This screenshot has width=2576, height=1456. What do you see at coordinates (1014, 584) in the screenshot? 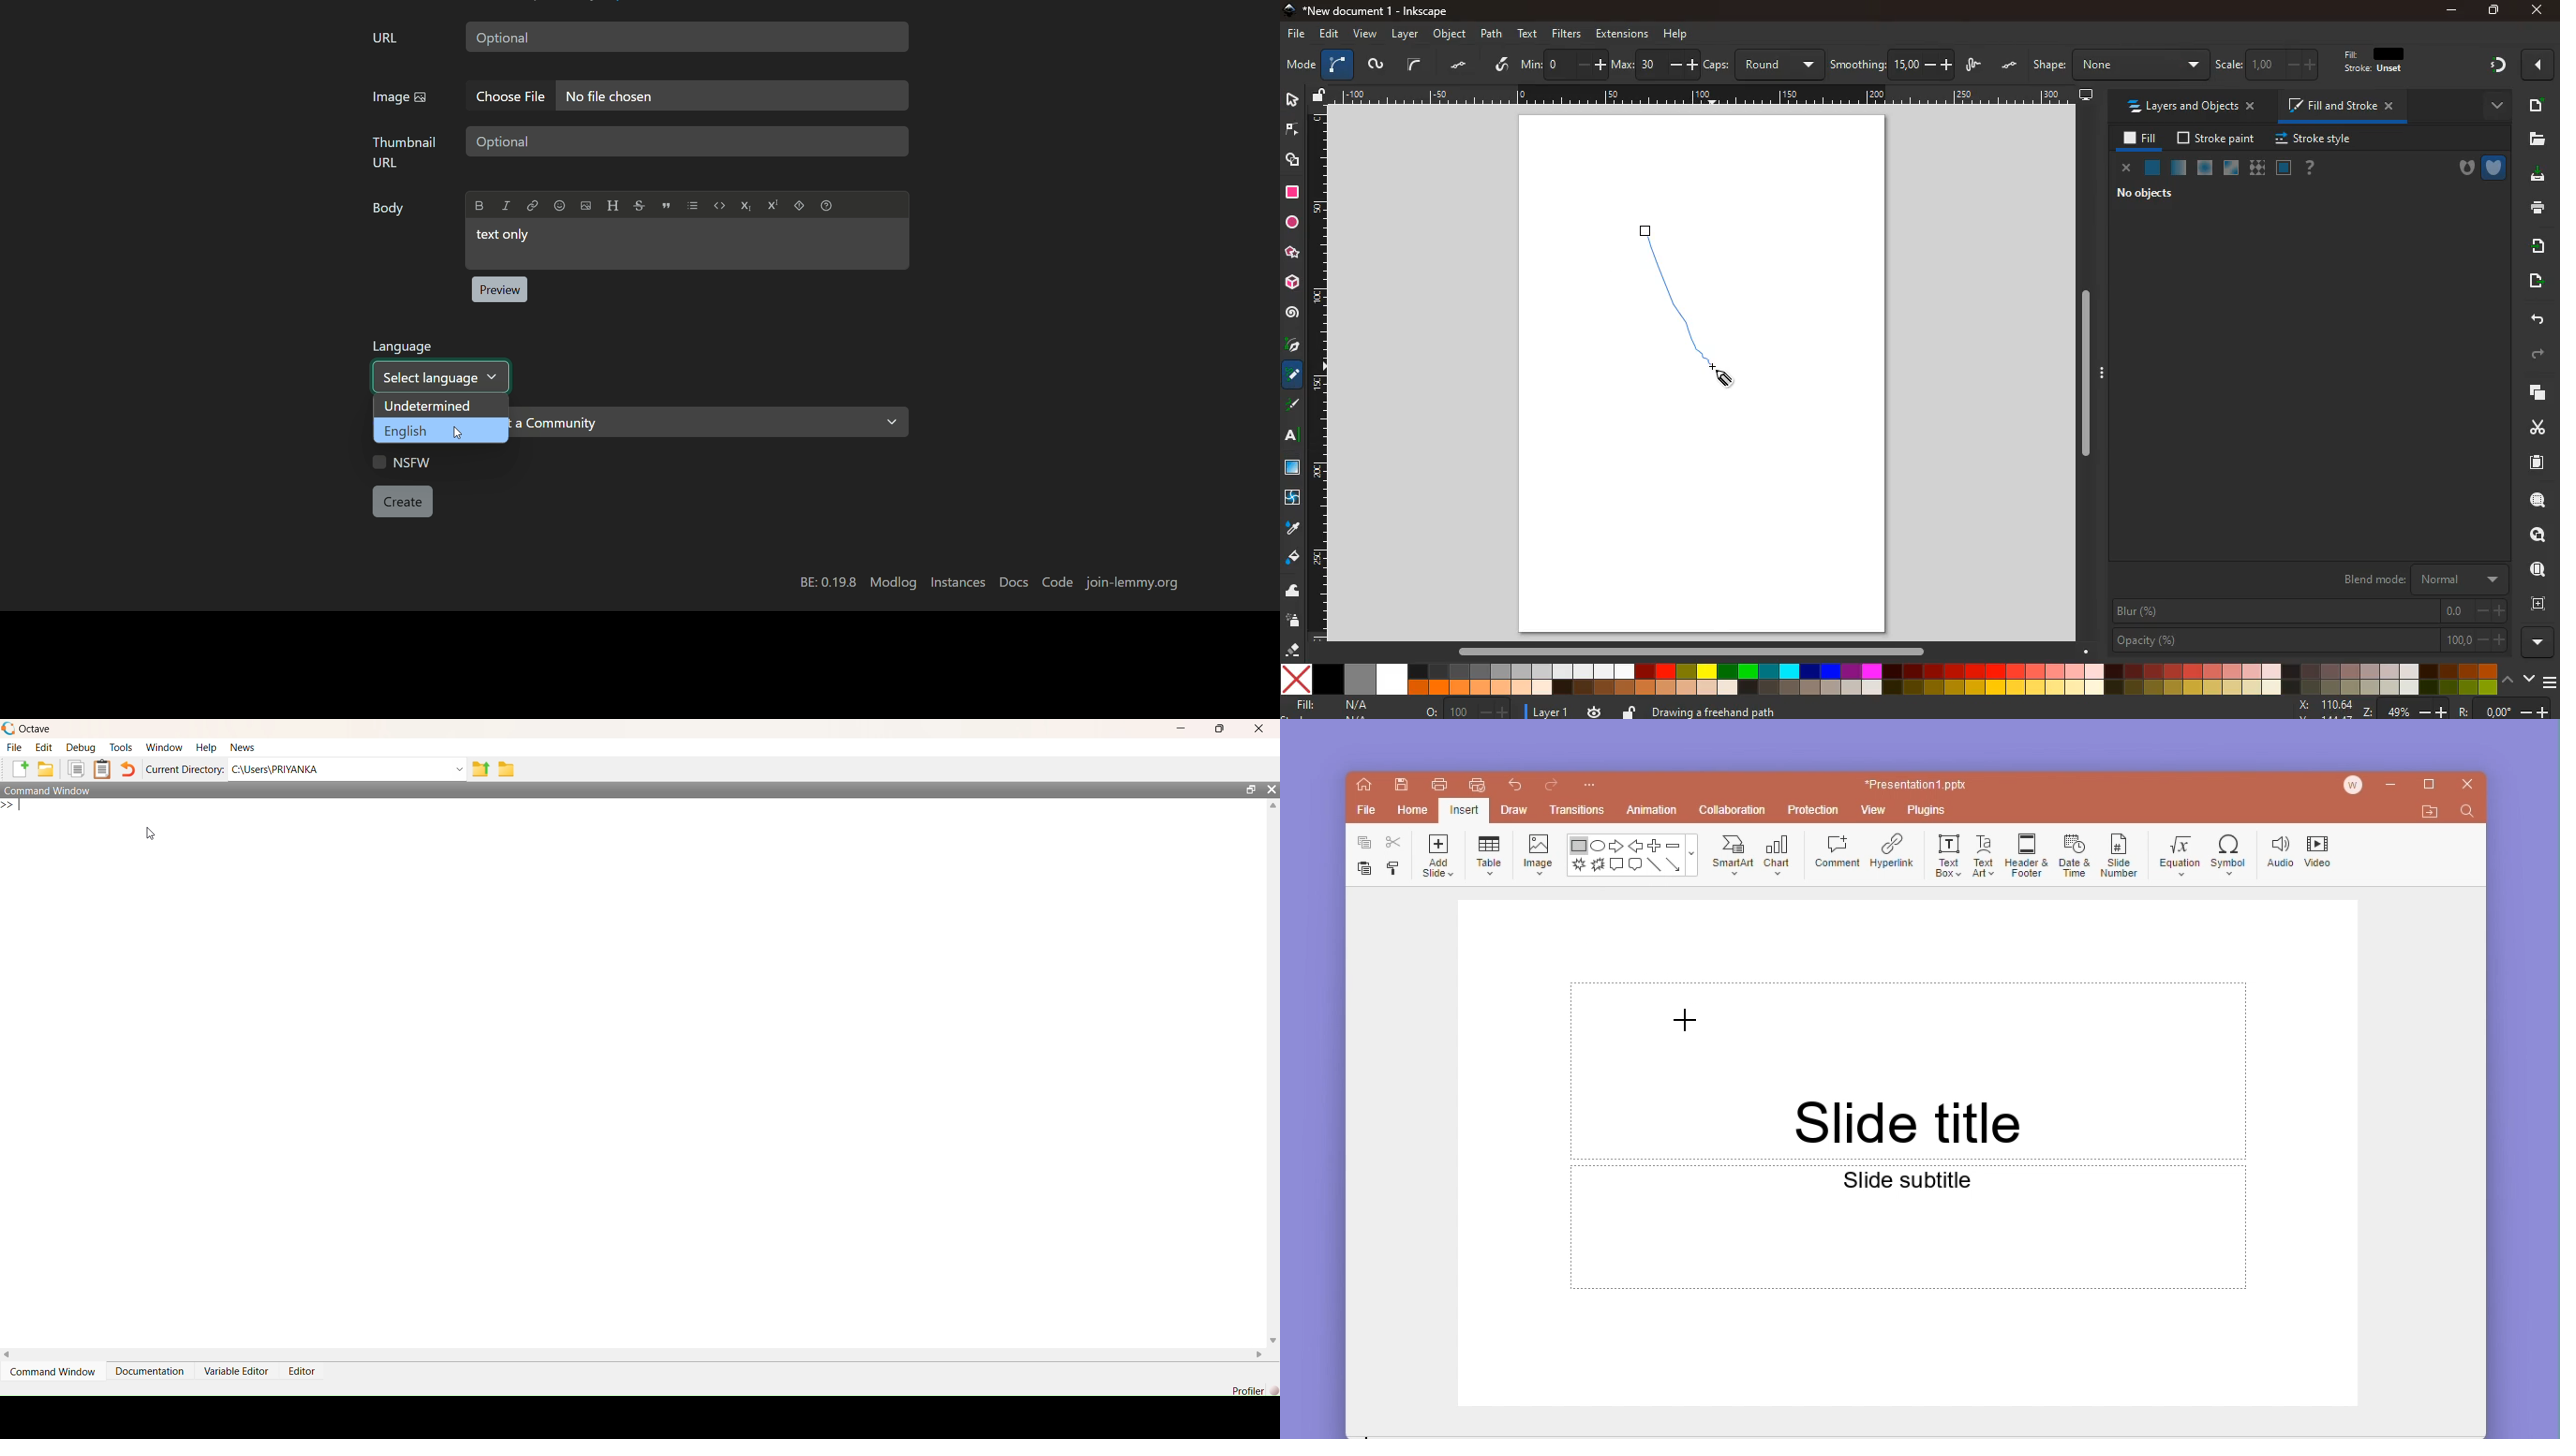
I see `docs` at bounding box center [1014, 584].